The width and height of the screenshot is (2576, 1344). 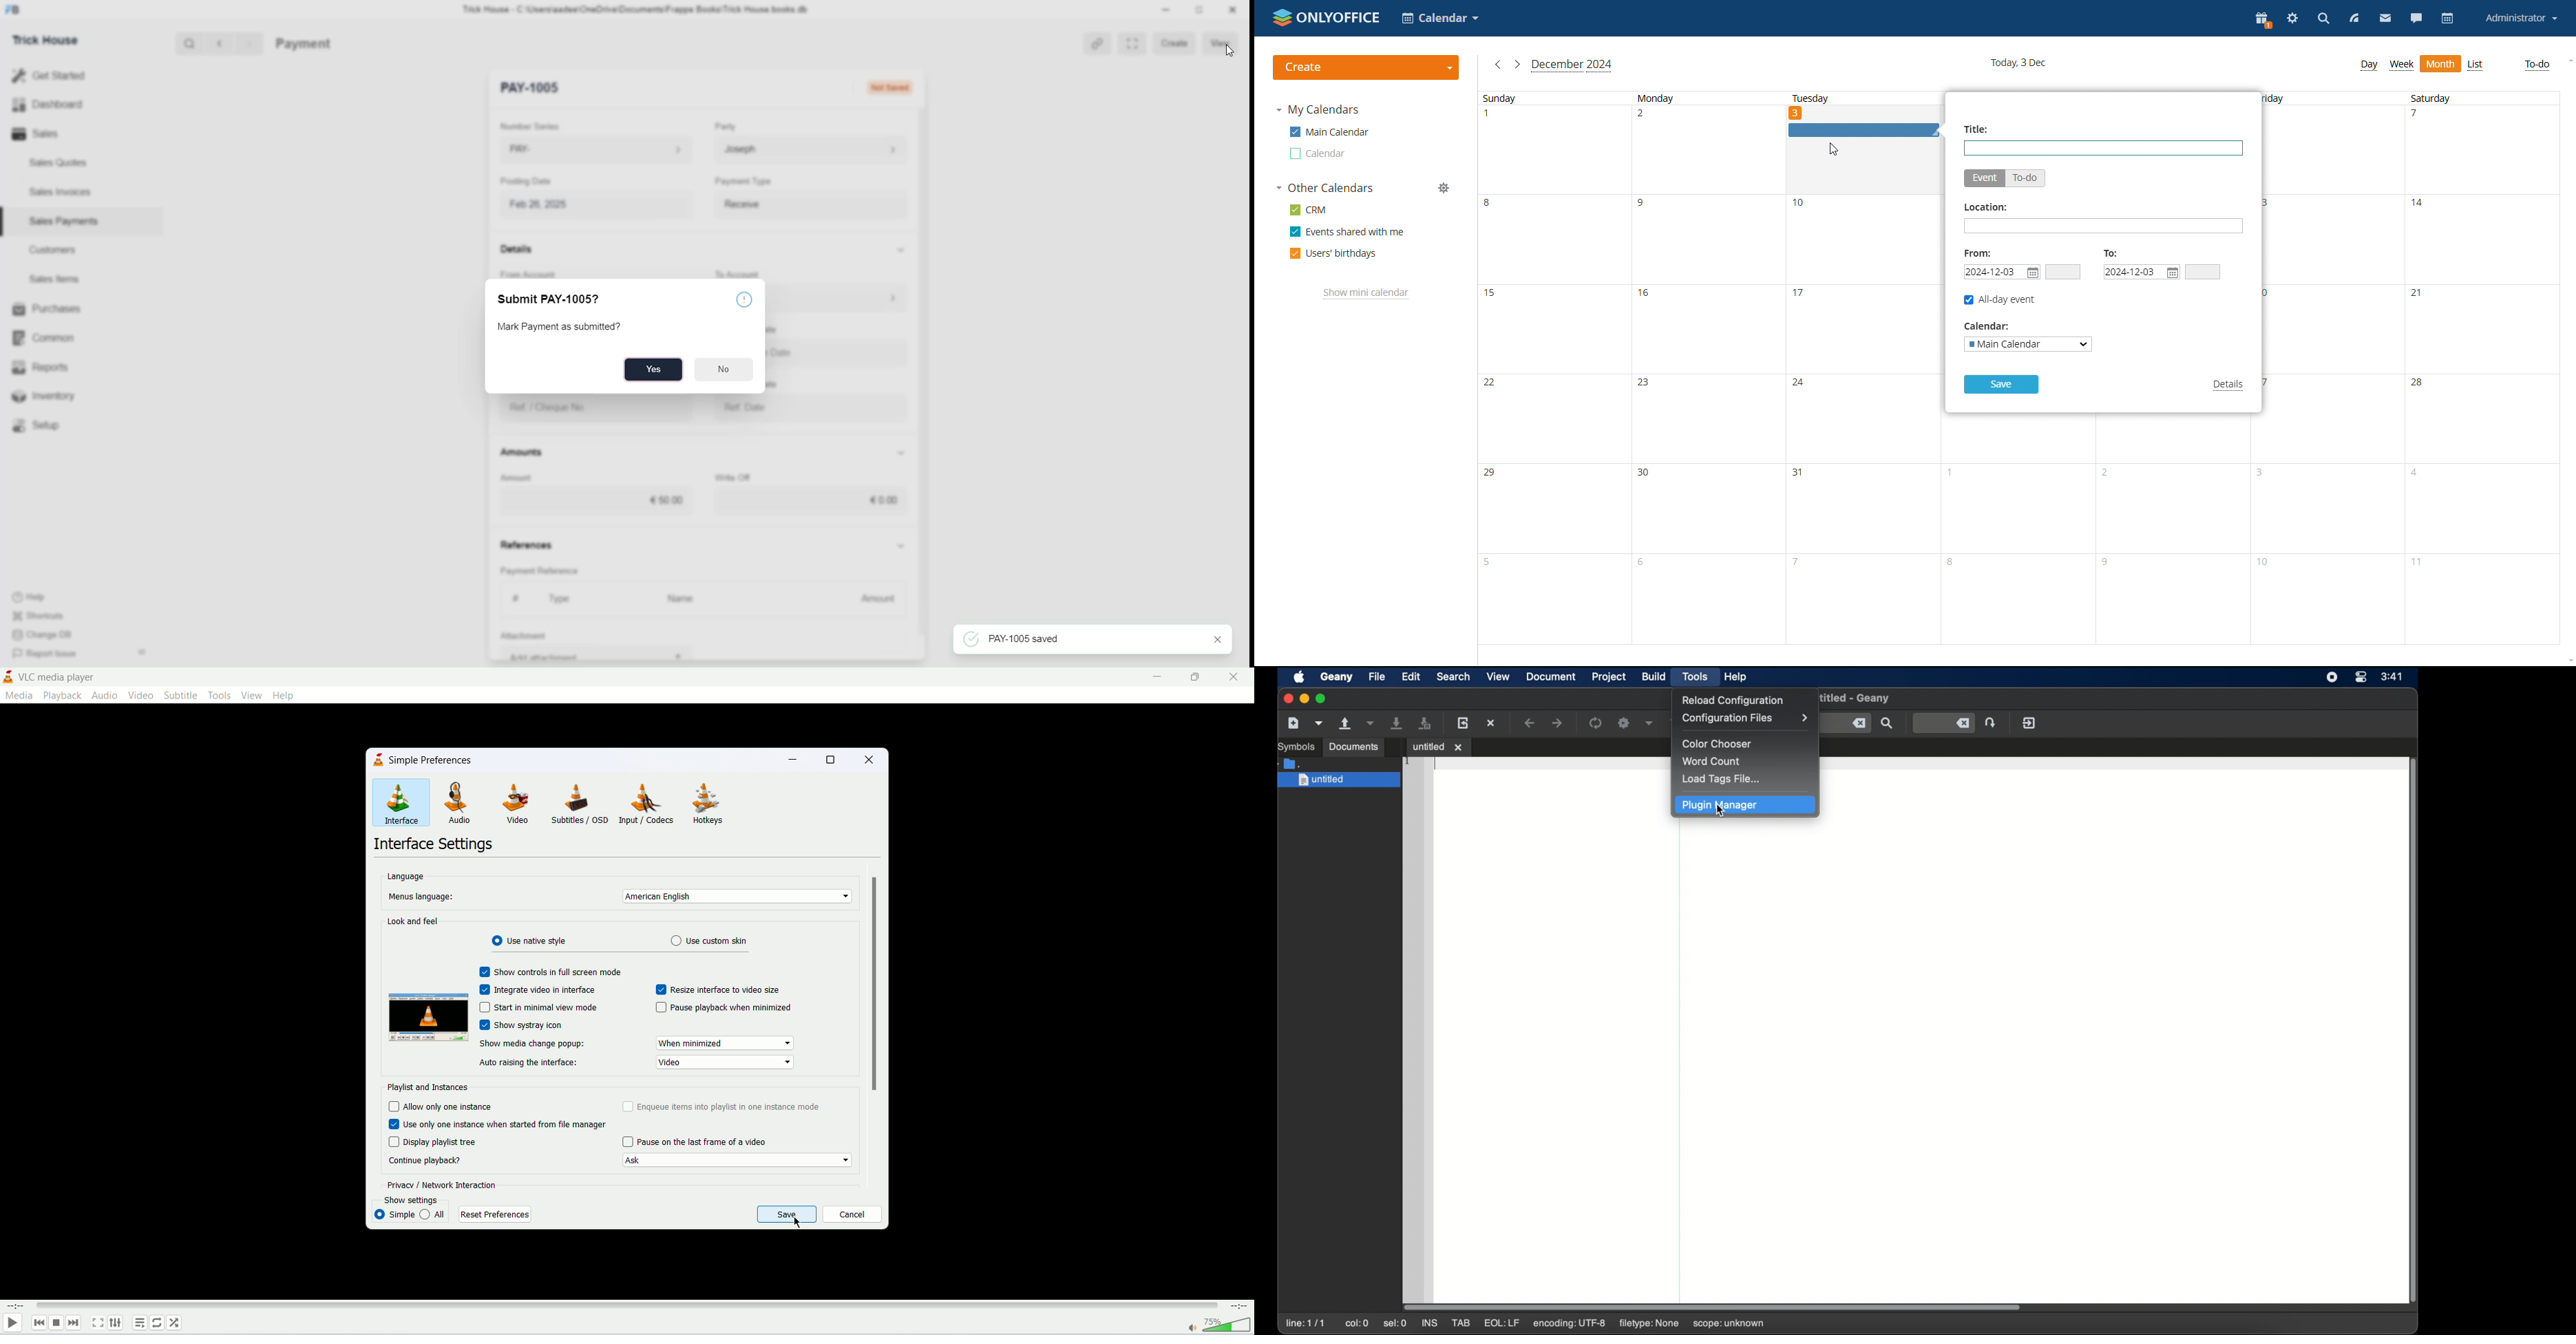 What do you see at coordinates (56, 1323) in the screenshot?
I see `stop` at bounding box center [56, 1323].